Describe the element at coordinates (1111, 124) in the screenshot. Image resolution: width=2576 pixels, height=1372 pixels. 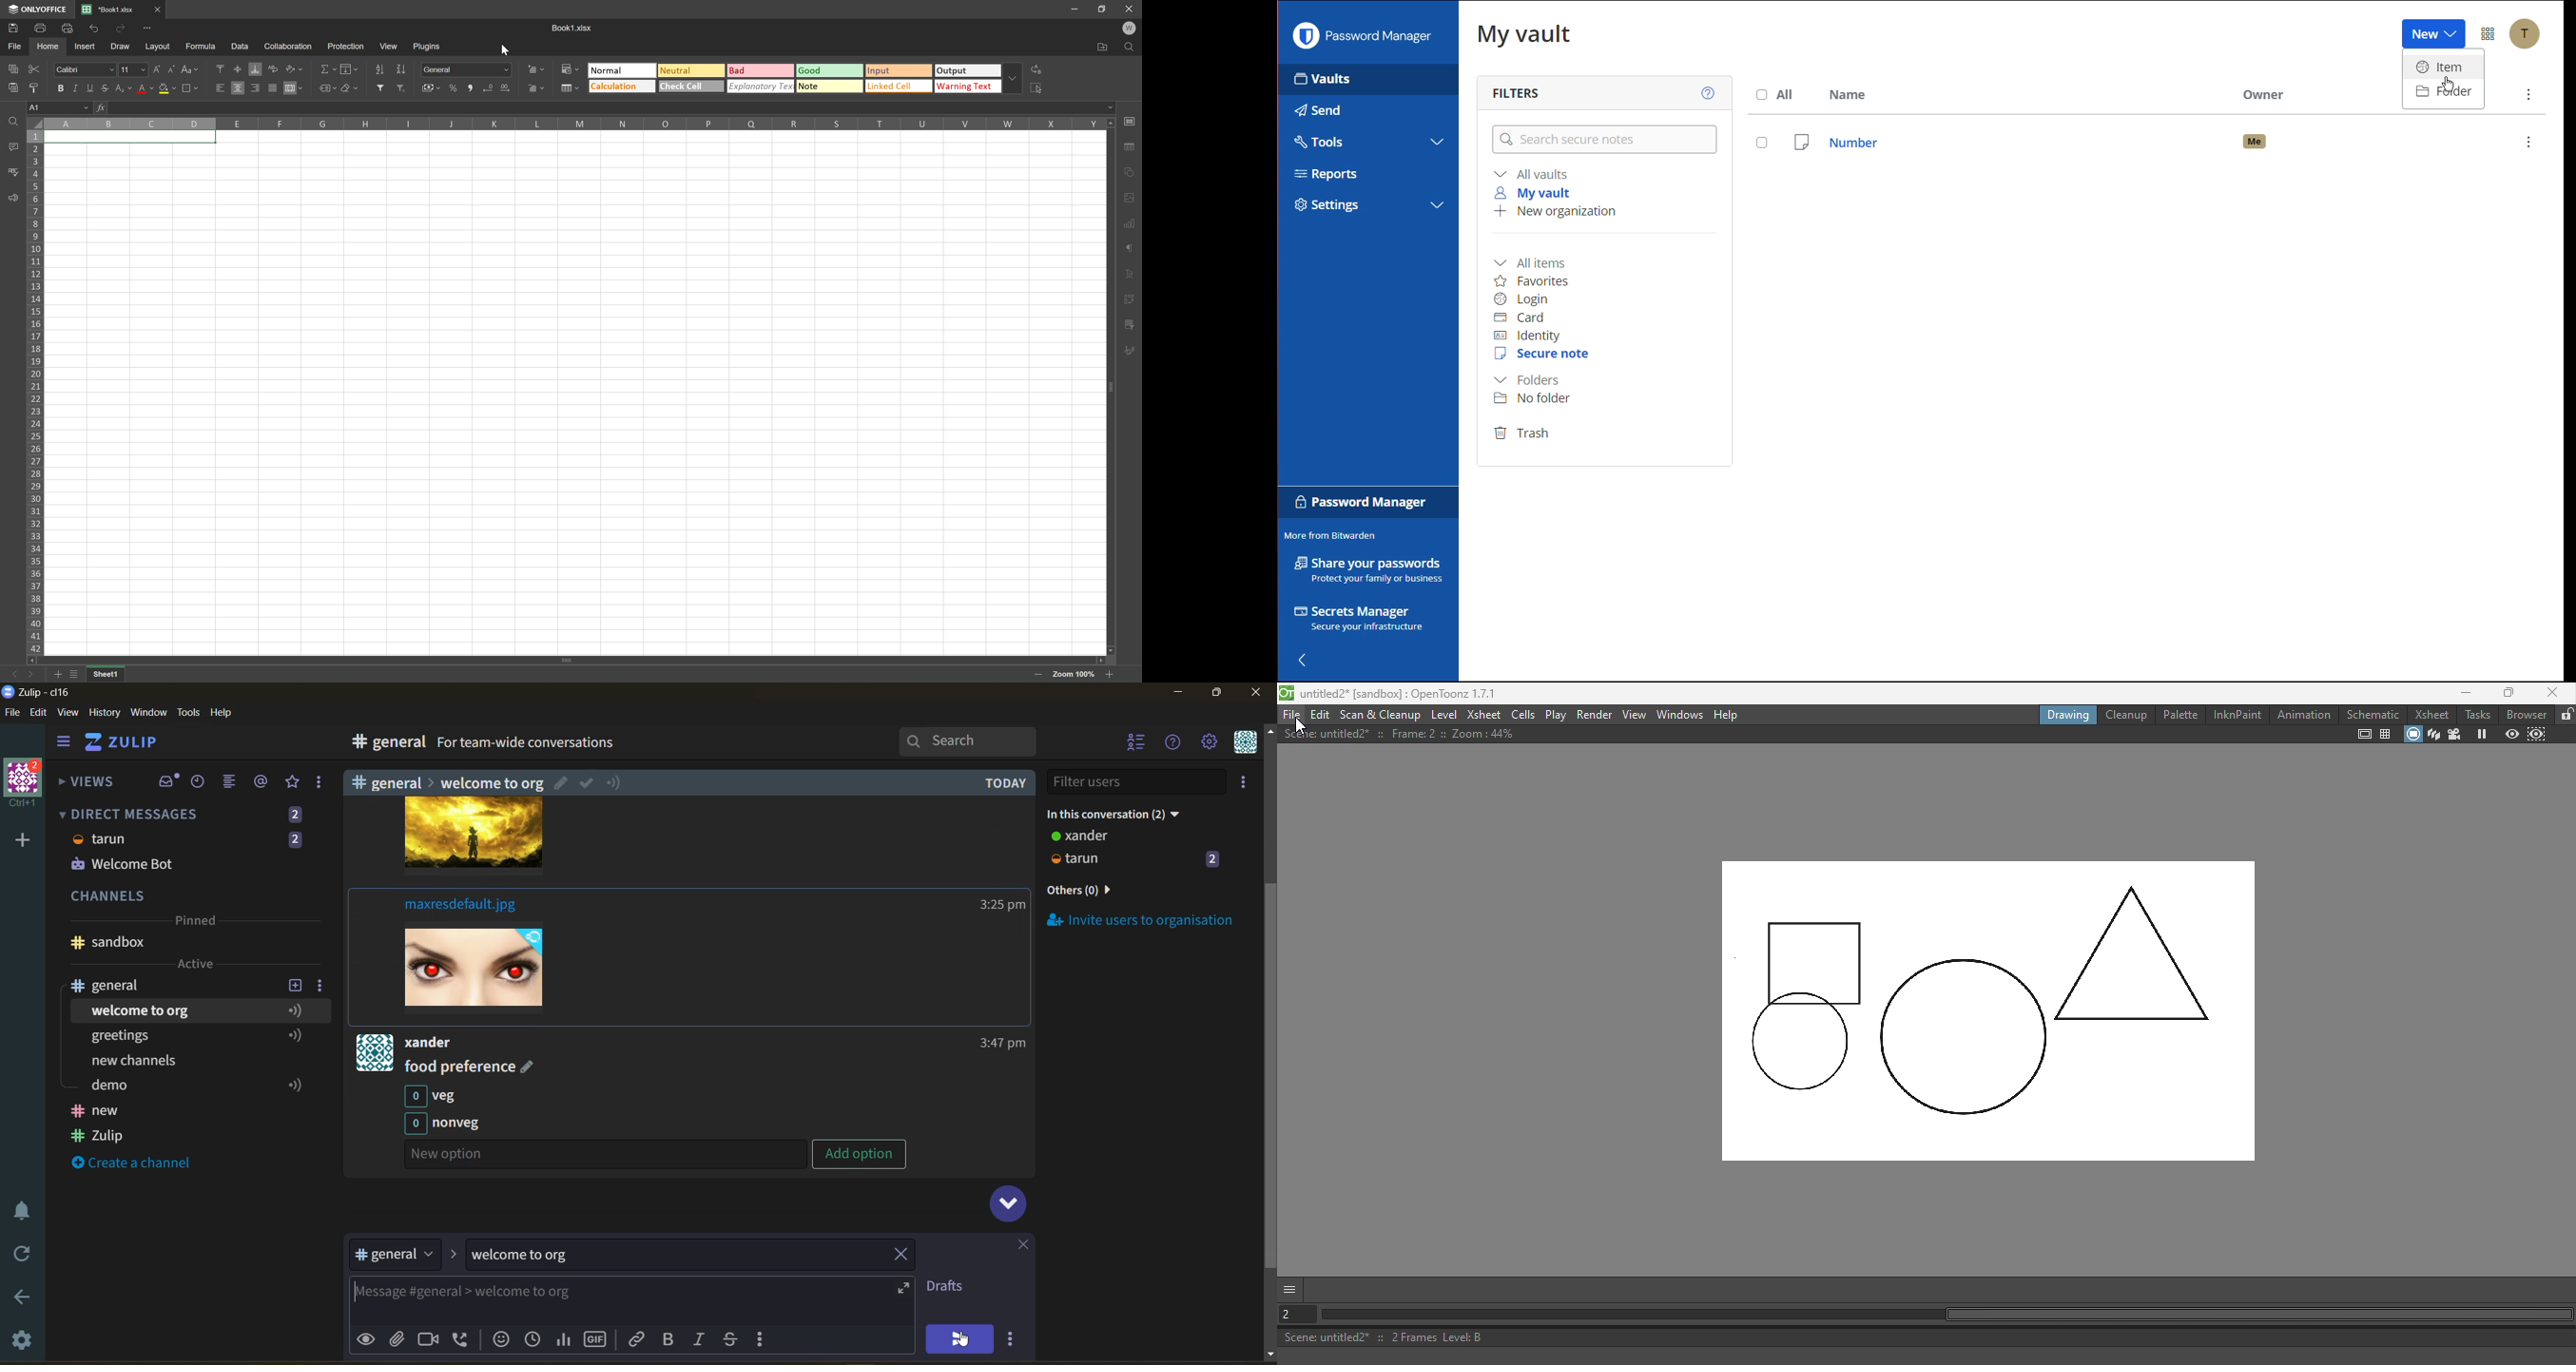
I see `Scroll up` at that location.